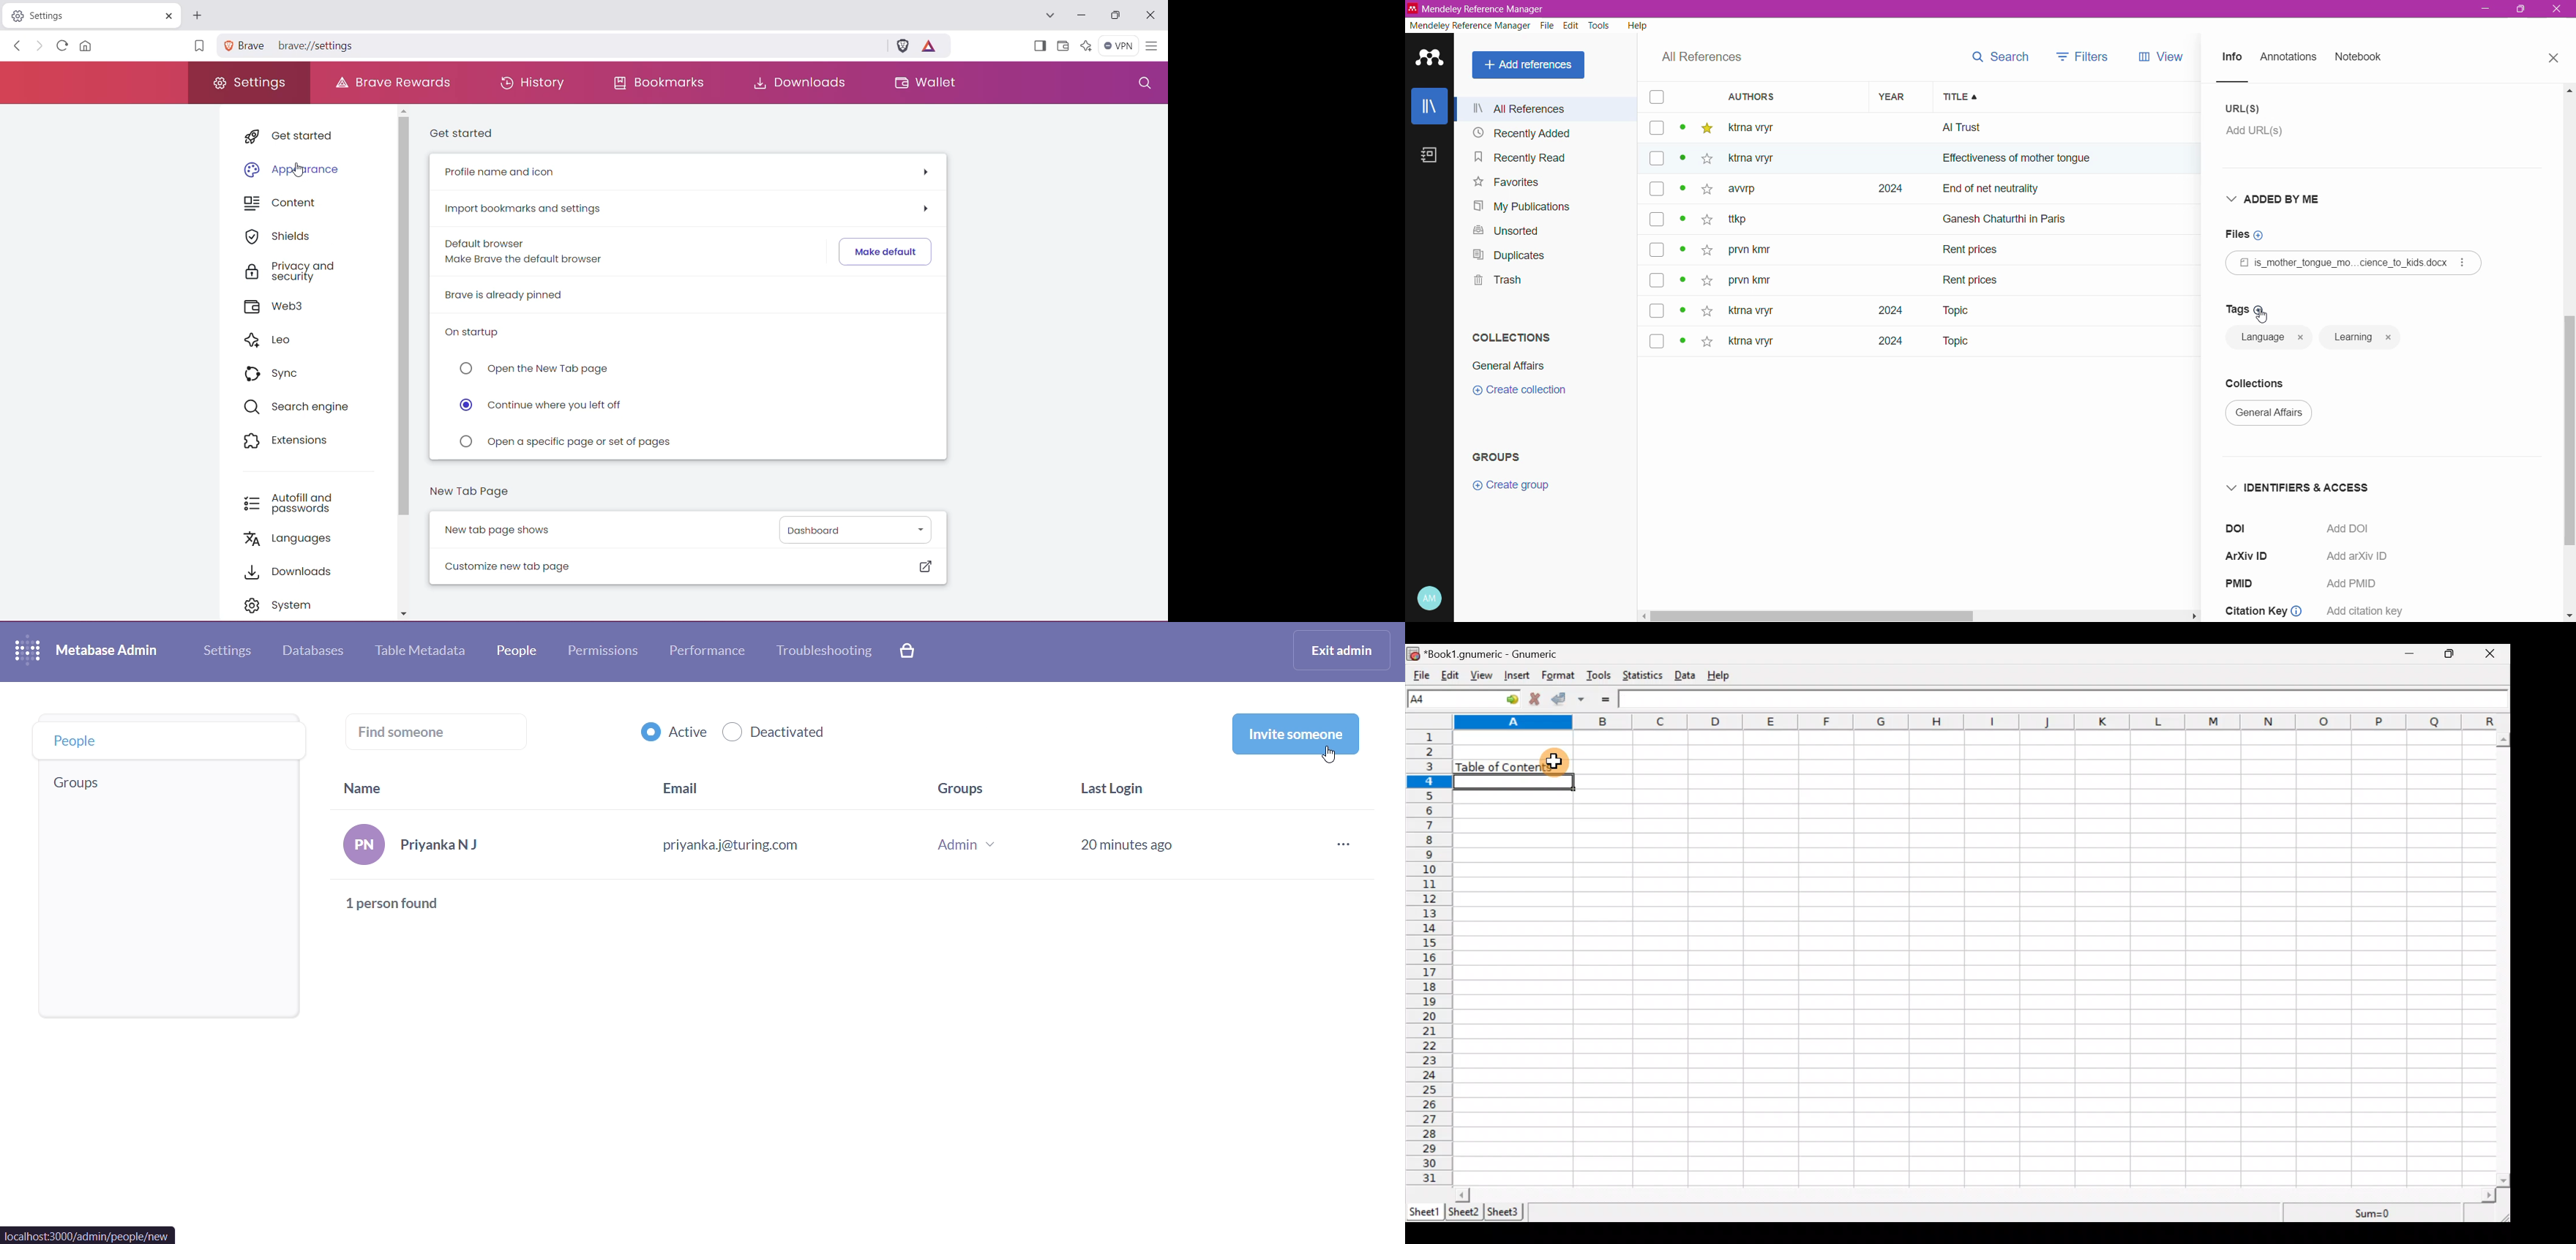 Image resolution: width=2576 pixels, height=1260 pixels. Describe the element at coordinates (1645, 677) in the screenshot. I see `Statistics` at that location.